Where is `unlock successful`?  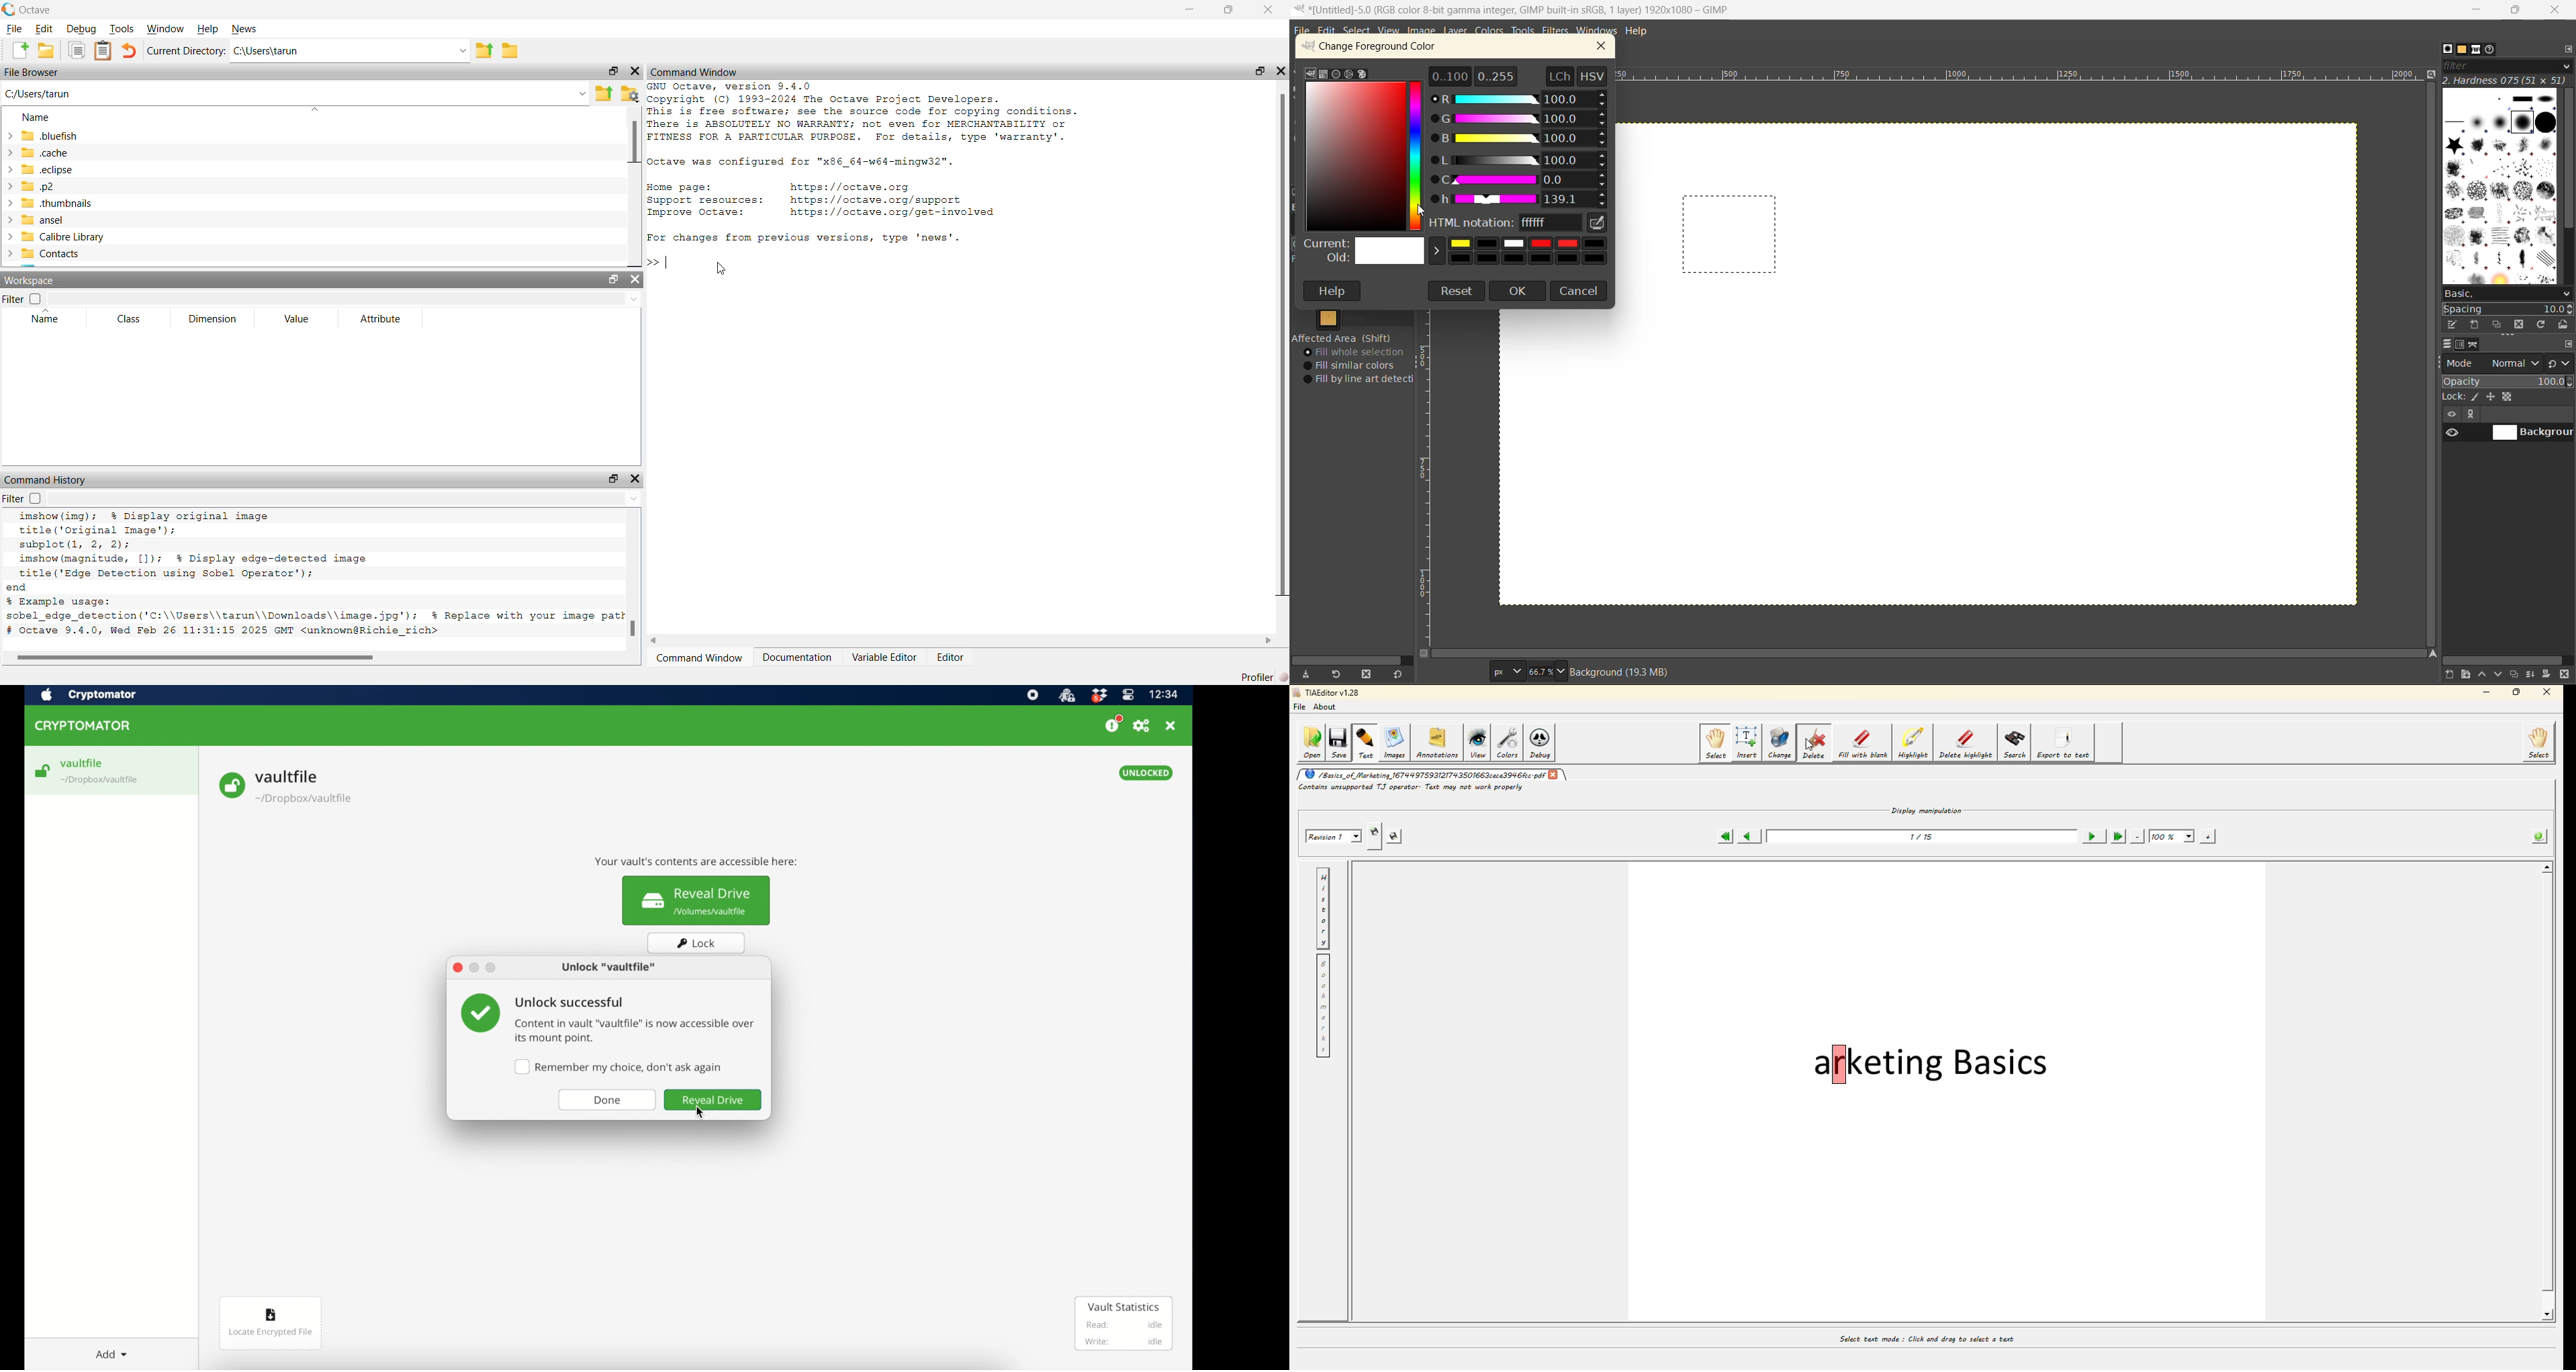
unlock successful is located at coordinates (570, 1001).